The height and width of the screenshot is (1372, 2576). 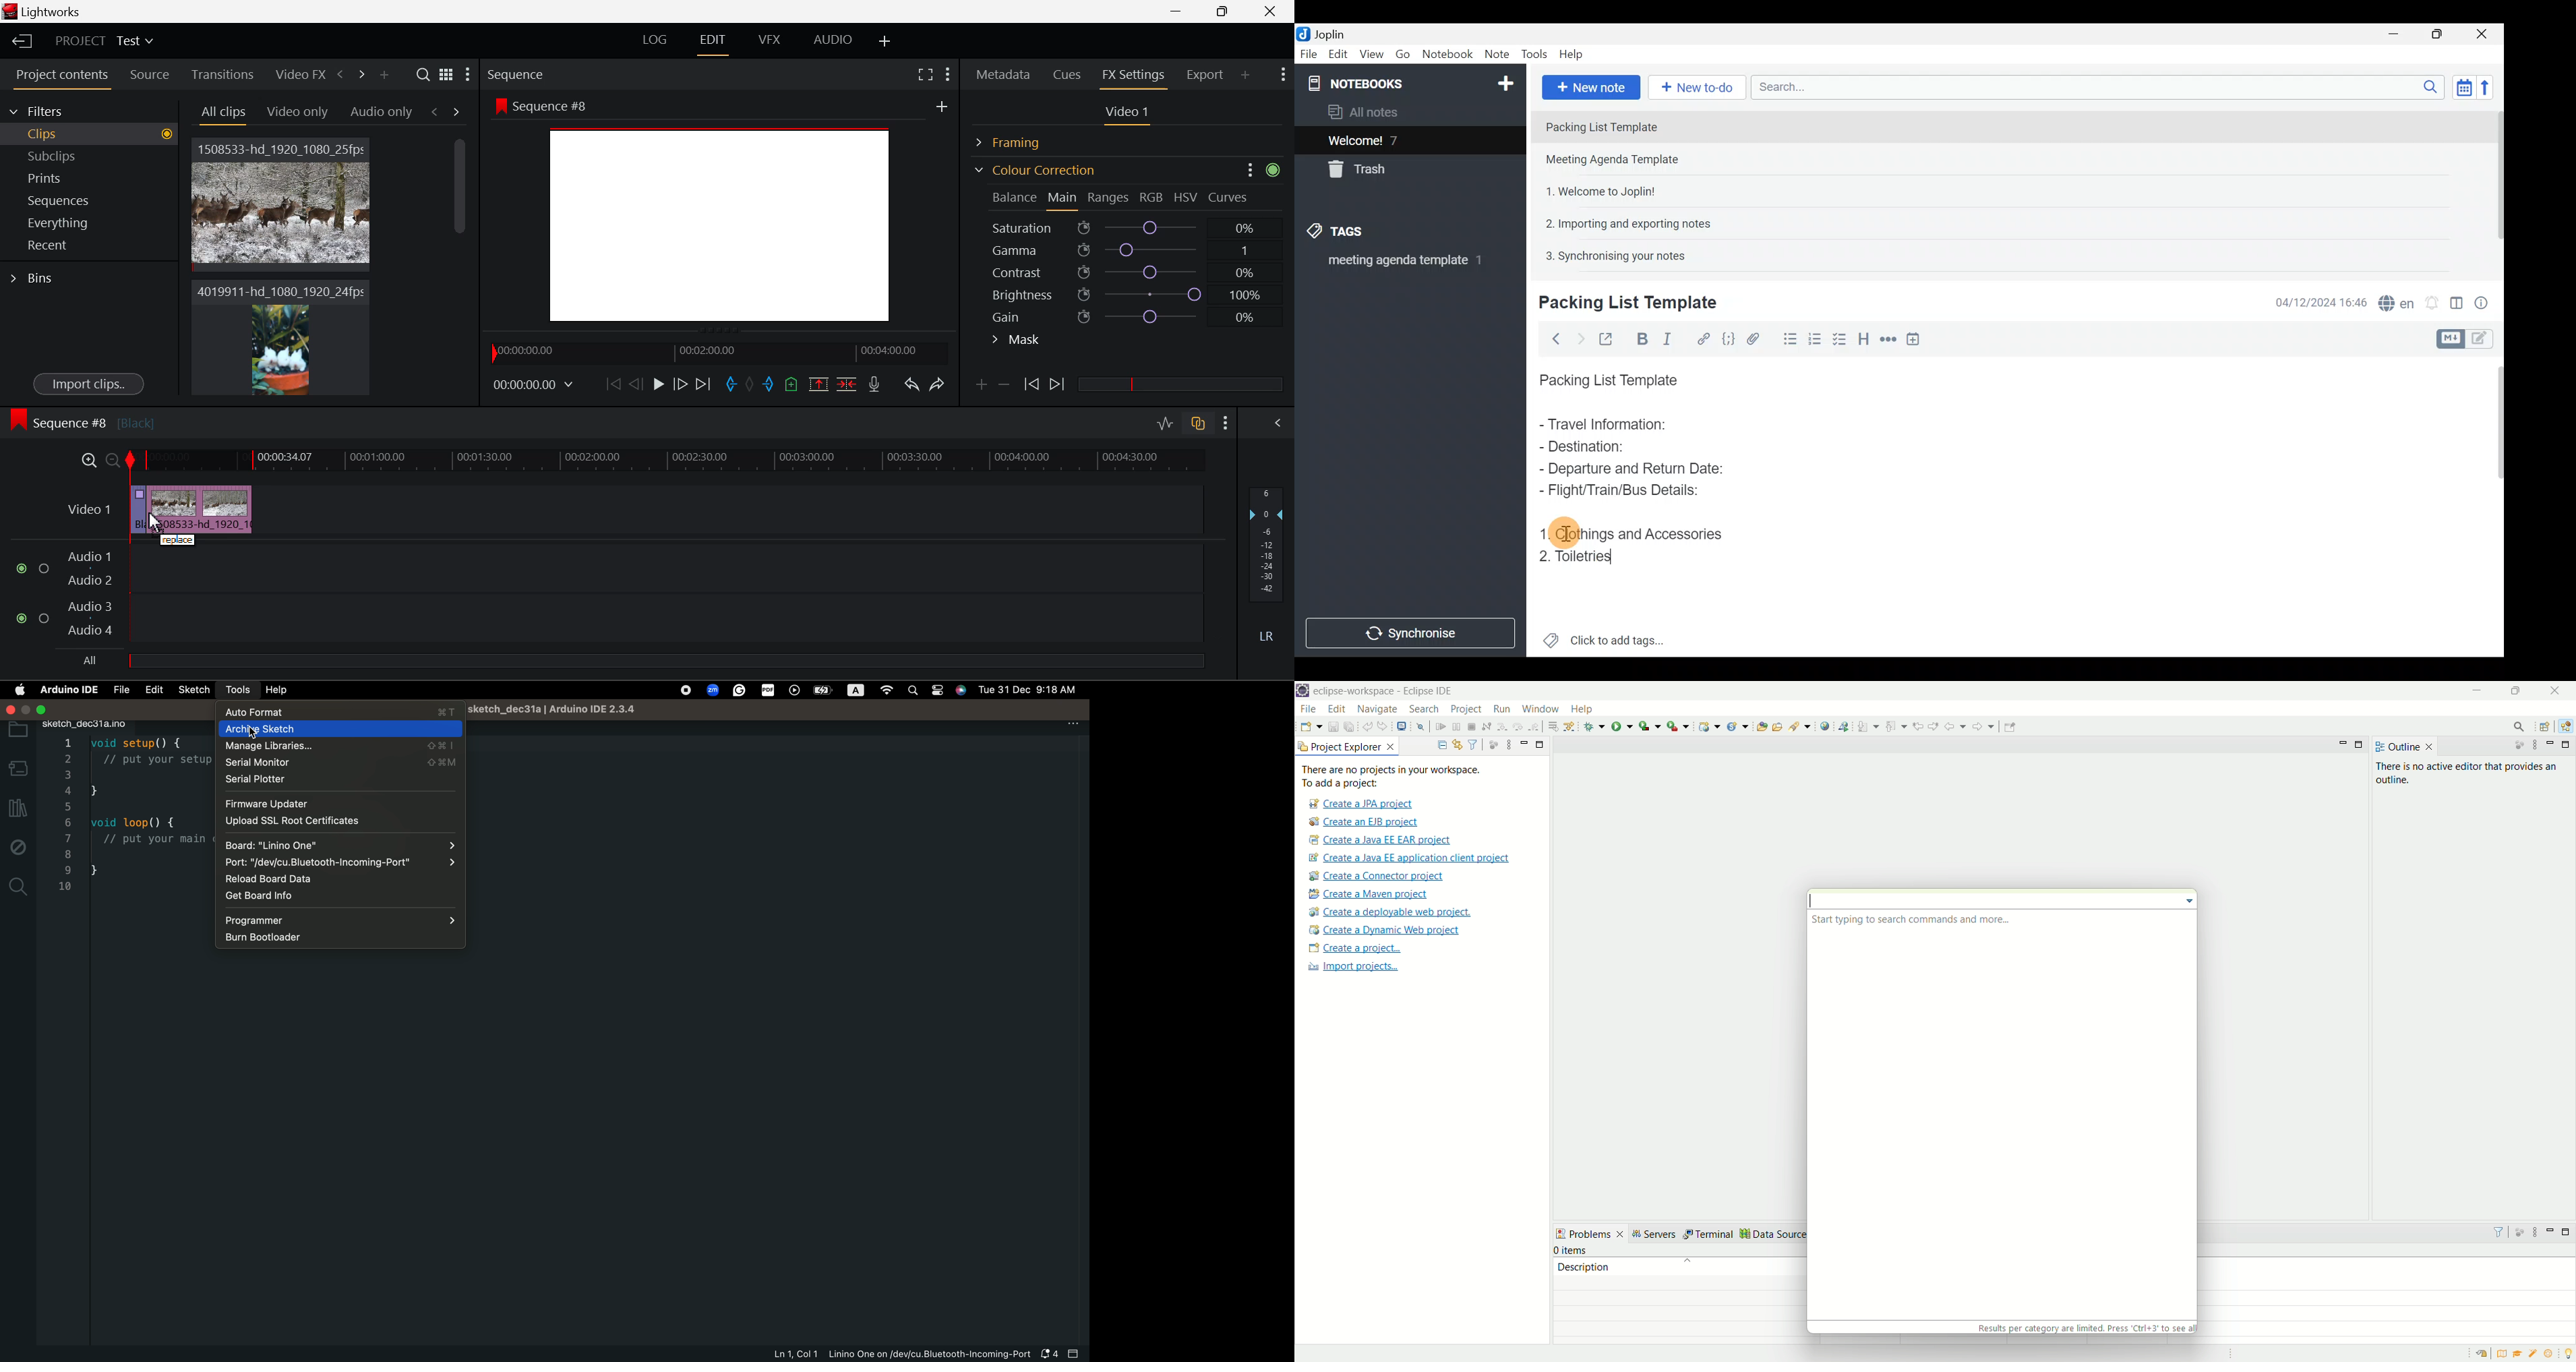 I want to click on meeting agenda template, so click(x=1403, y=264).